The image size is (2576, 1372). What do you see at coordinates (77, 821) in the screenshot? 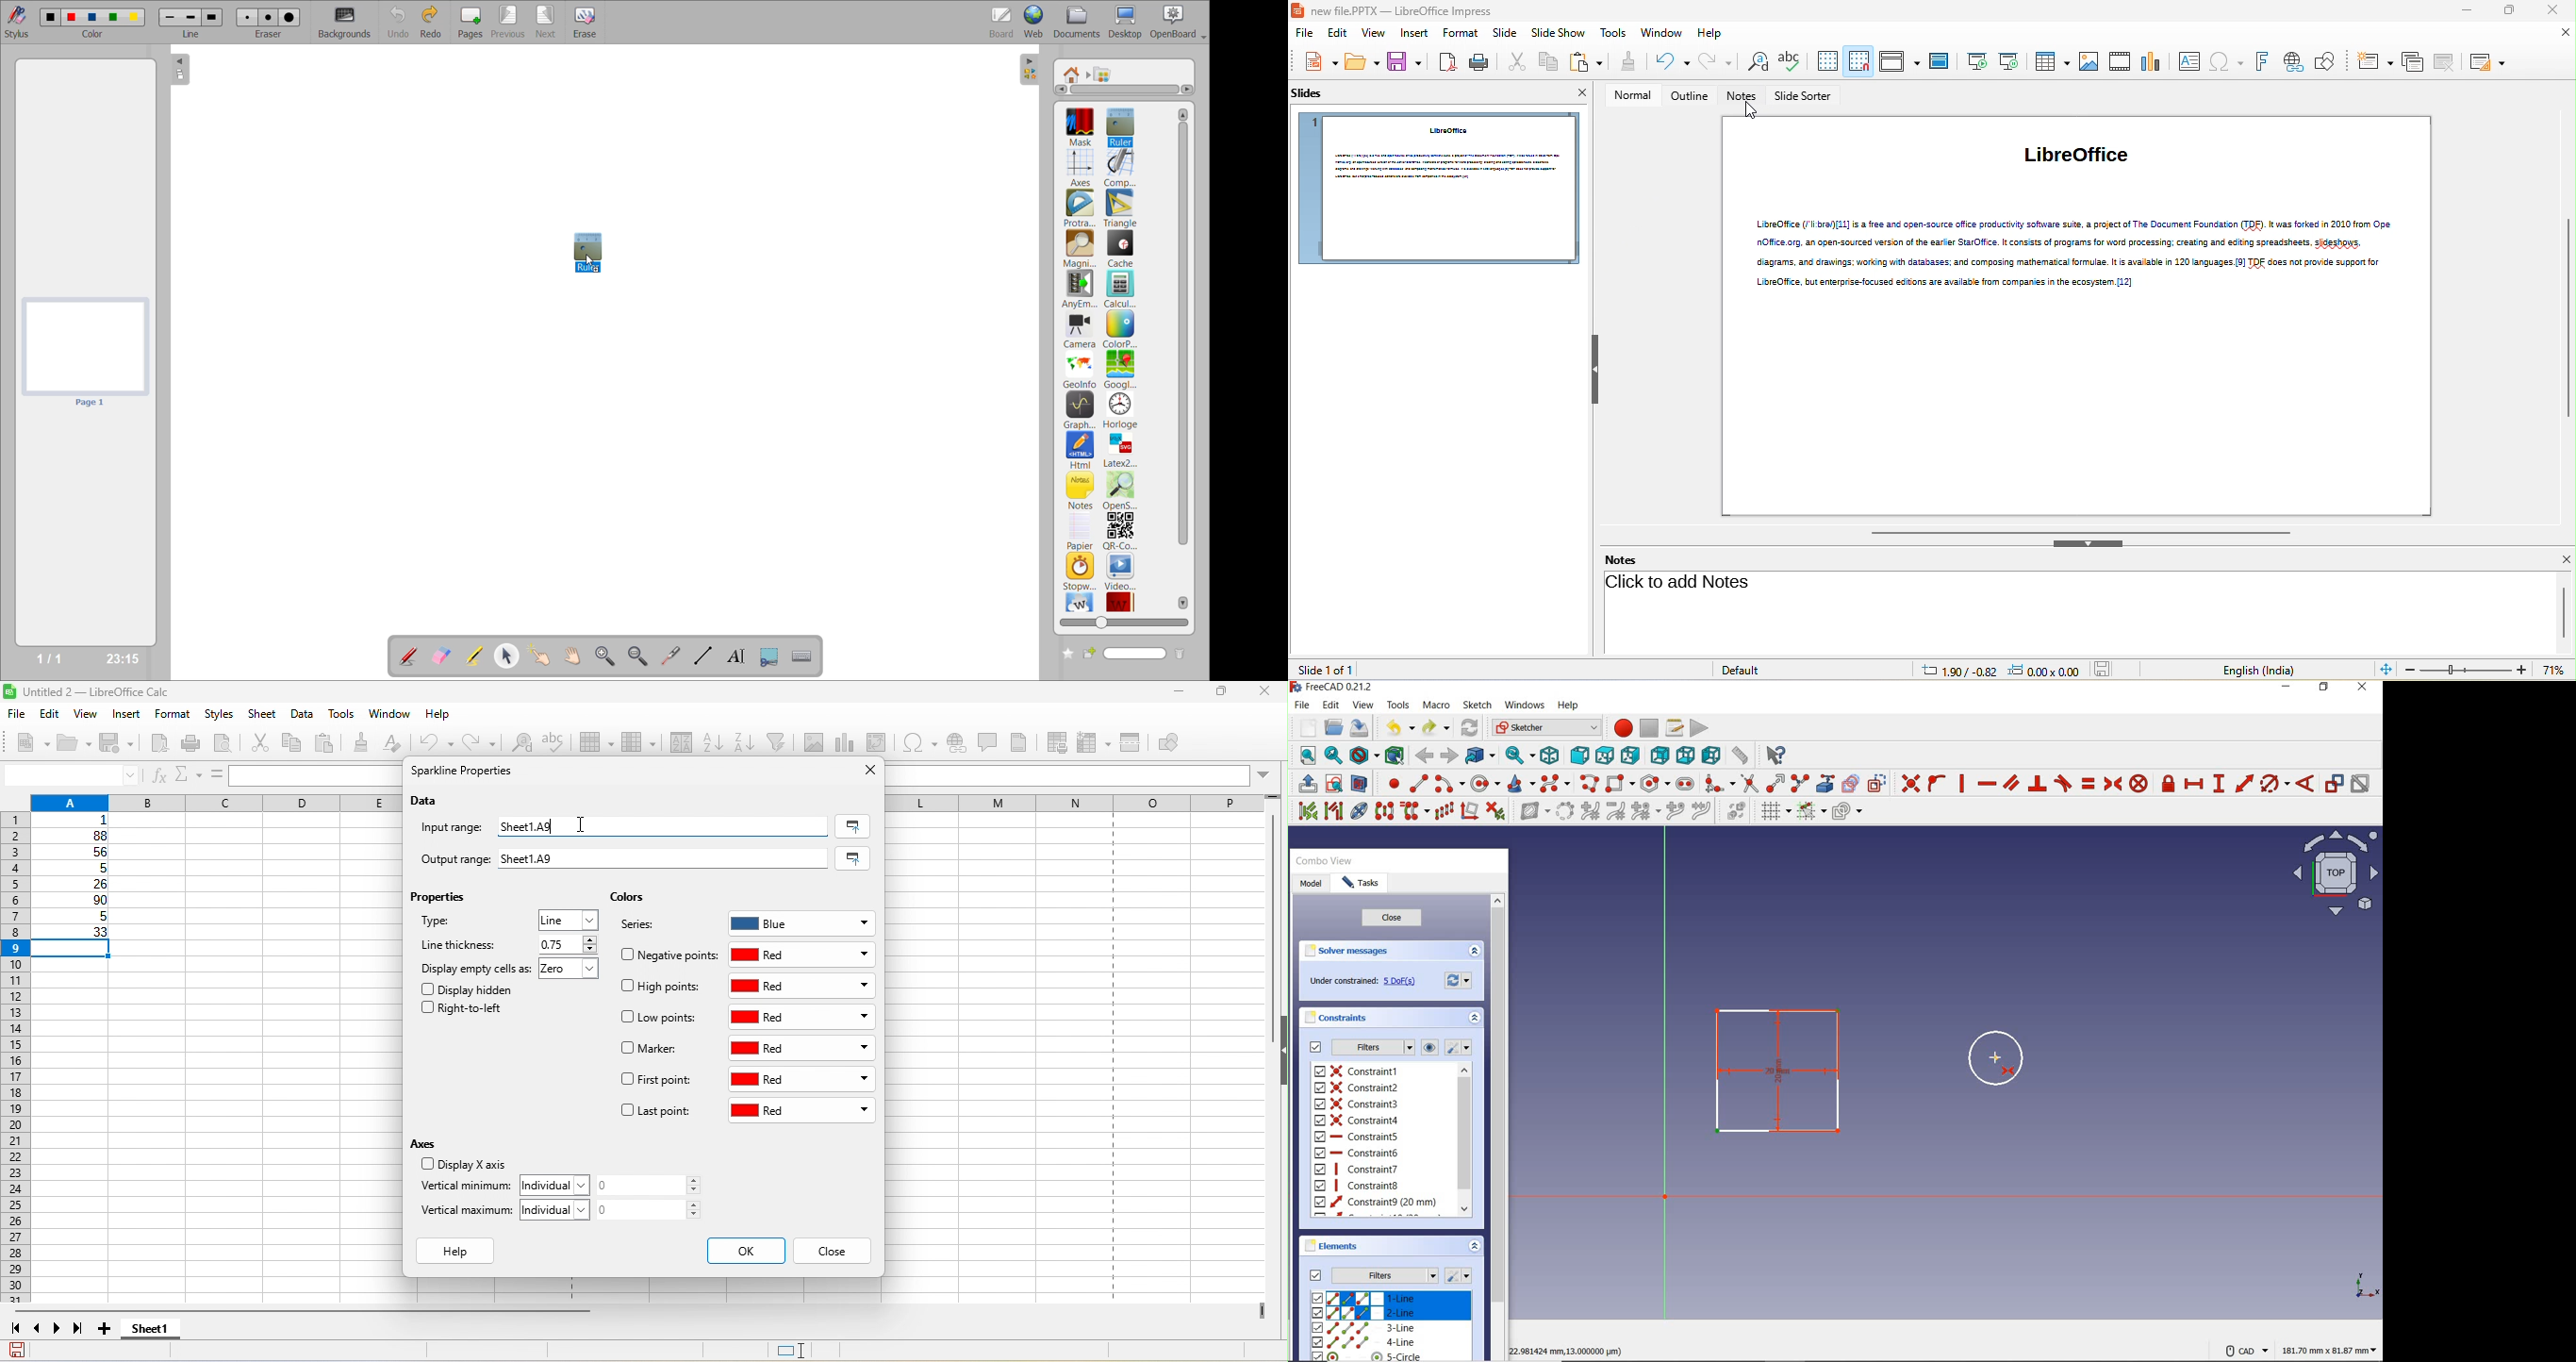
I see `1` at bounding box center [77, 821].